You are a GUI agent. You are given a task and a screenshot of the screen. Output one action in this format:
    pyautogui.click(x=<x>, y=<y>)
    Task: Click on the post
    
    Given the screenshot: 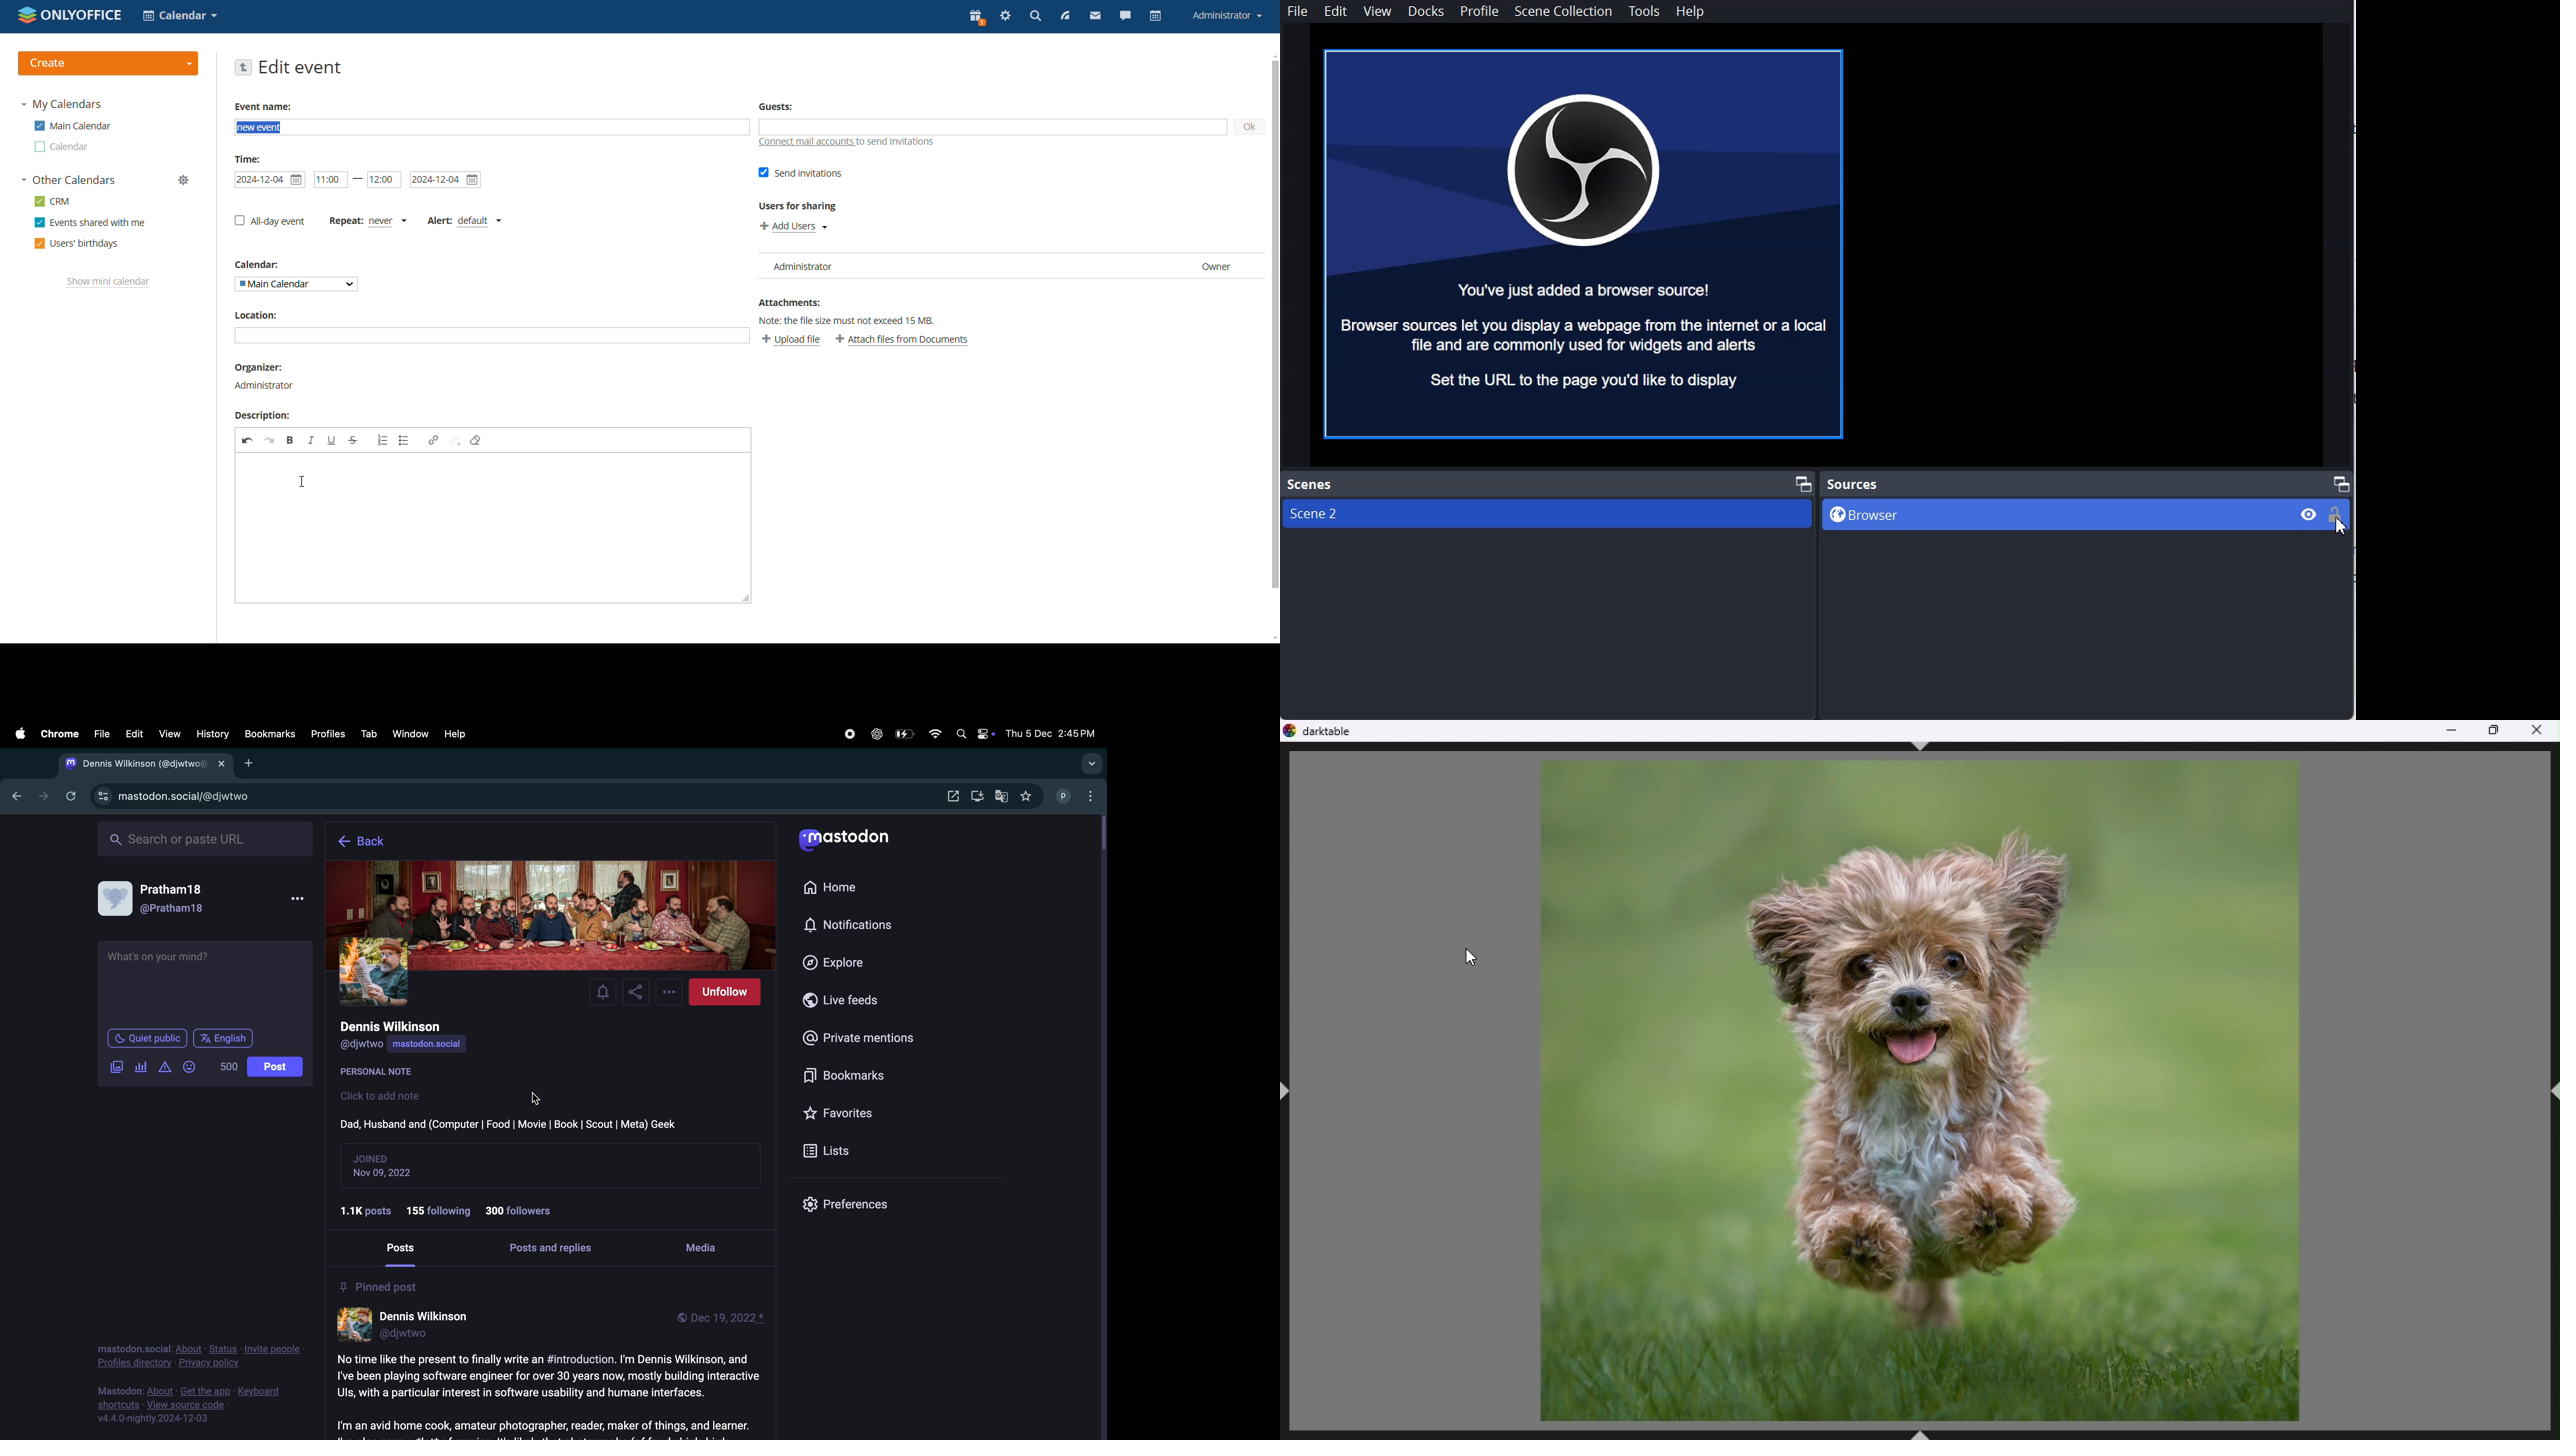 What is the action you would take?
    pyautogui.click(x=274, y=1066)
    